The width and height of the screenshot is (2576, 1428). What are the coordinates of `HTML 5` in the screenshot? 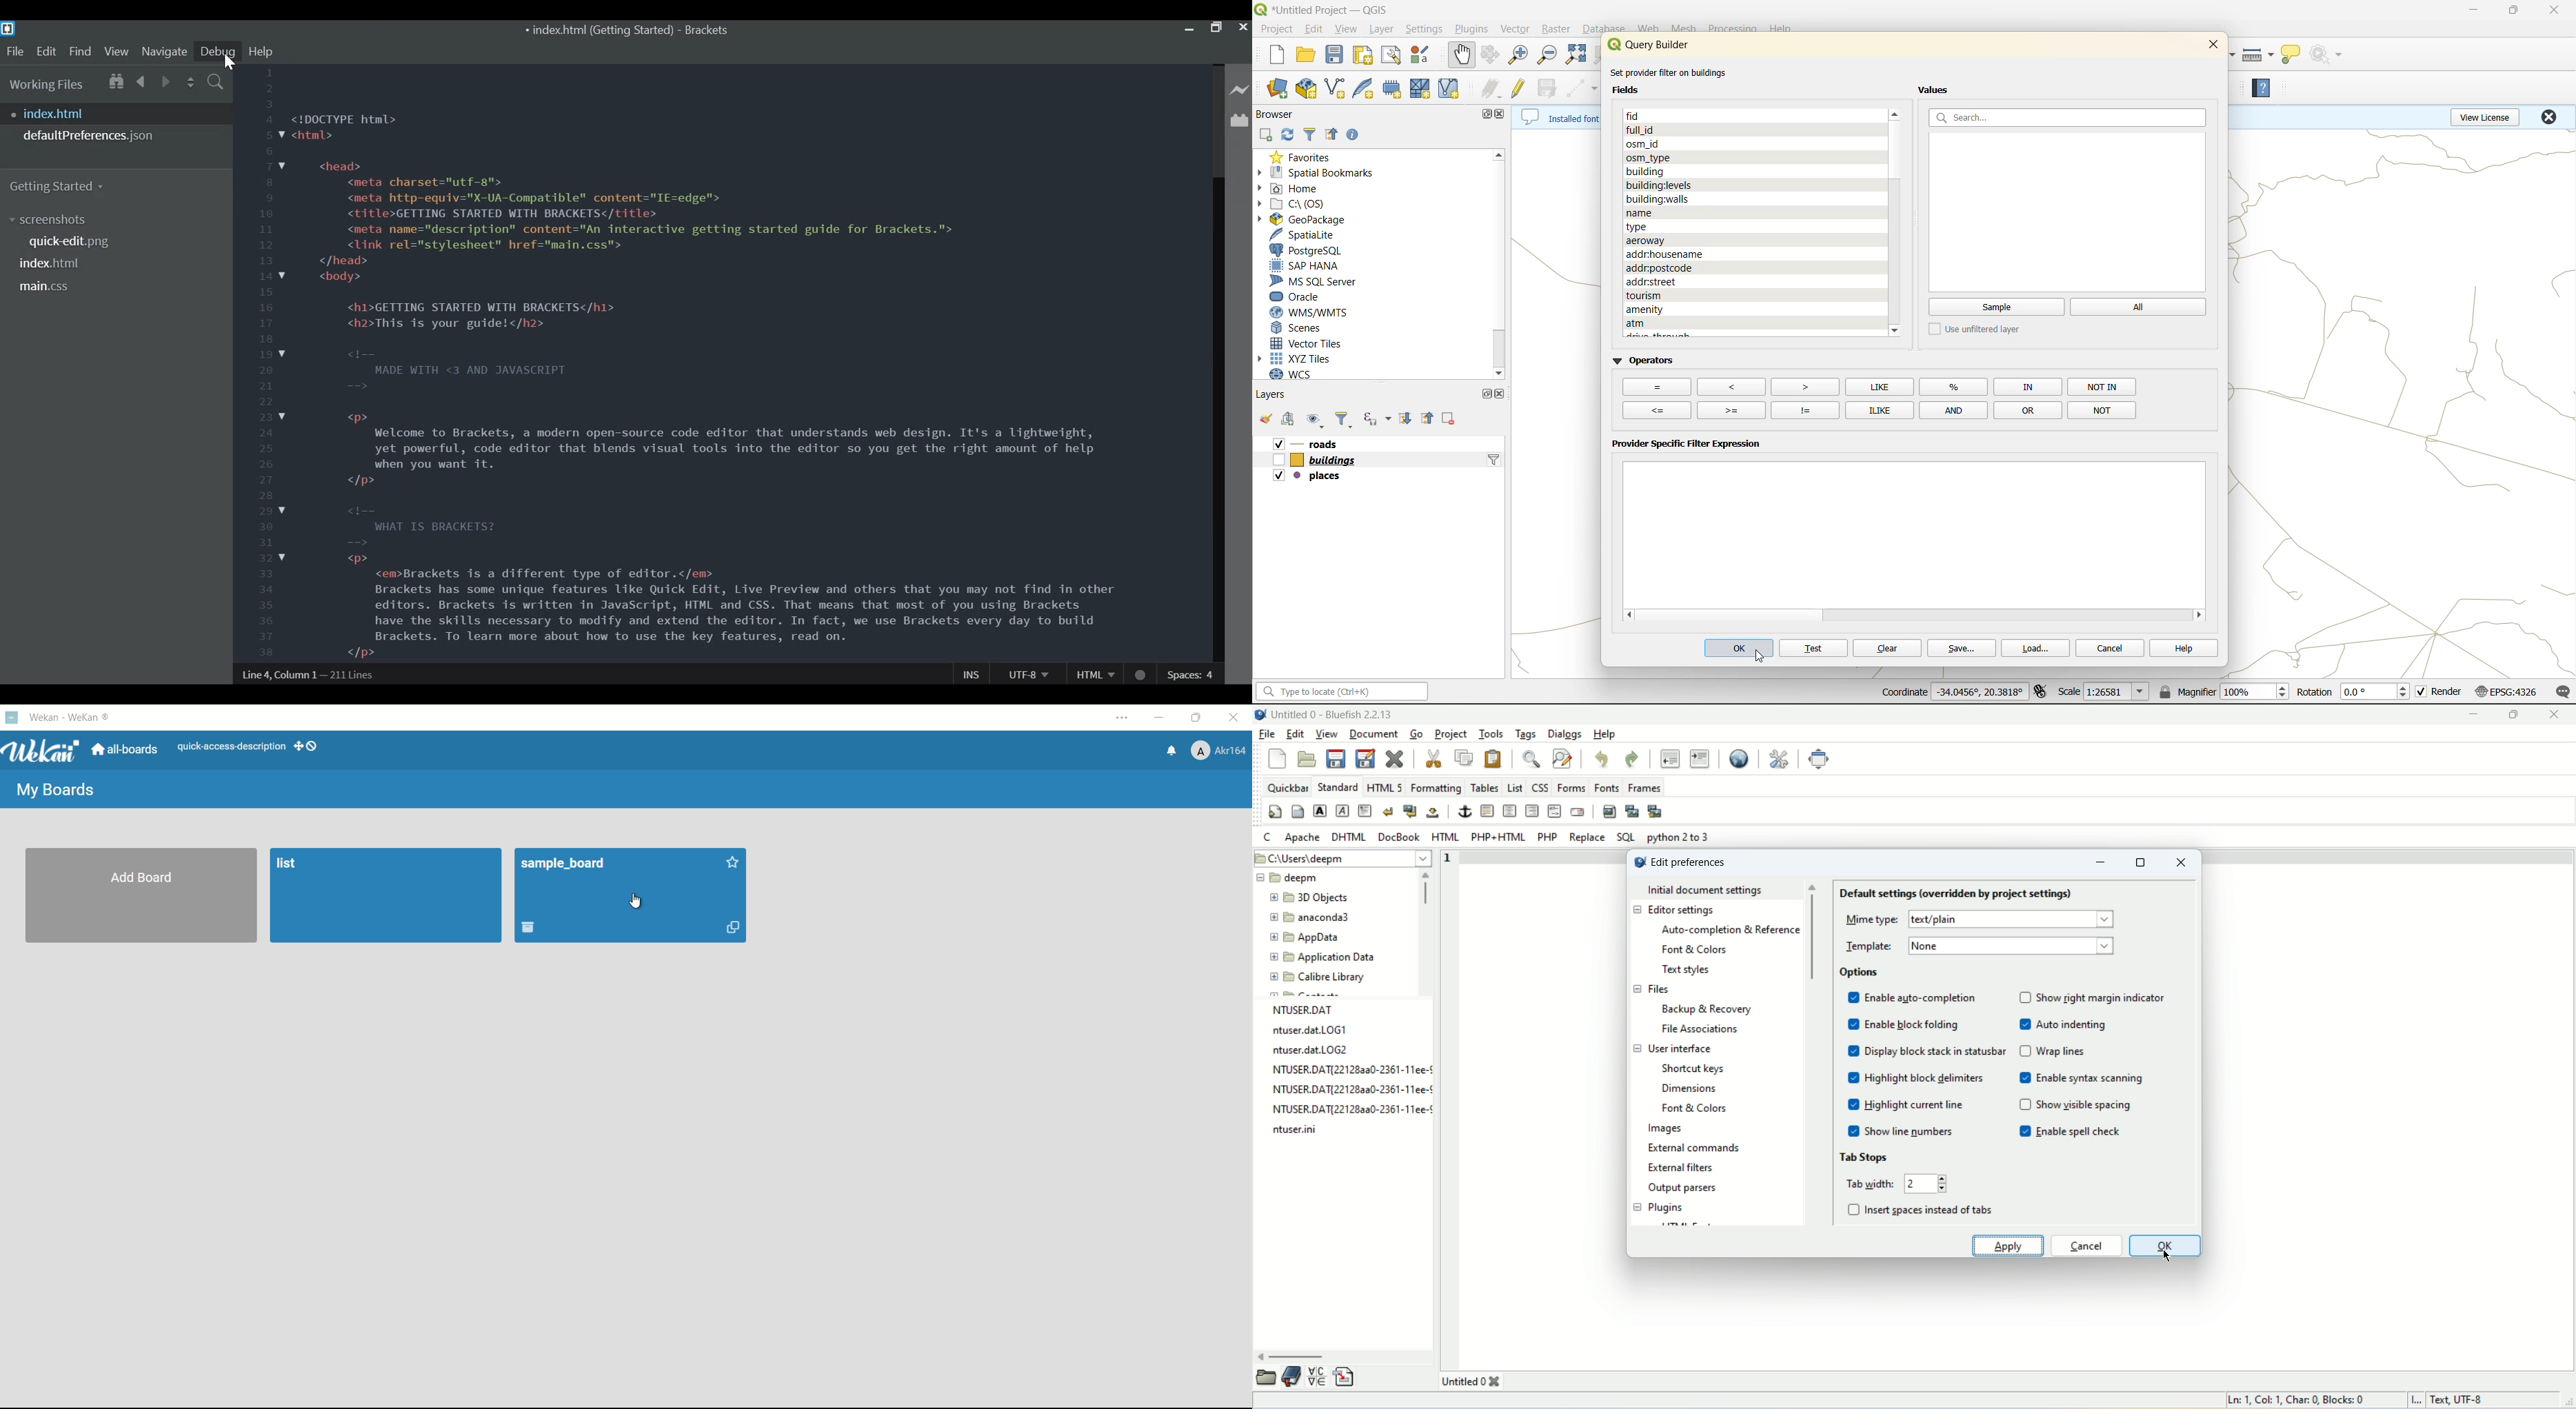 It's located at (1386, 787).